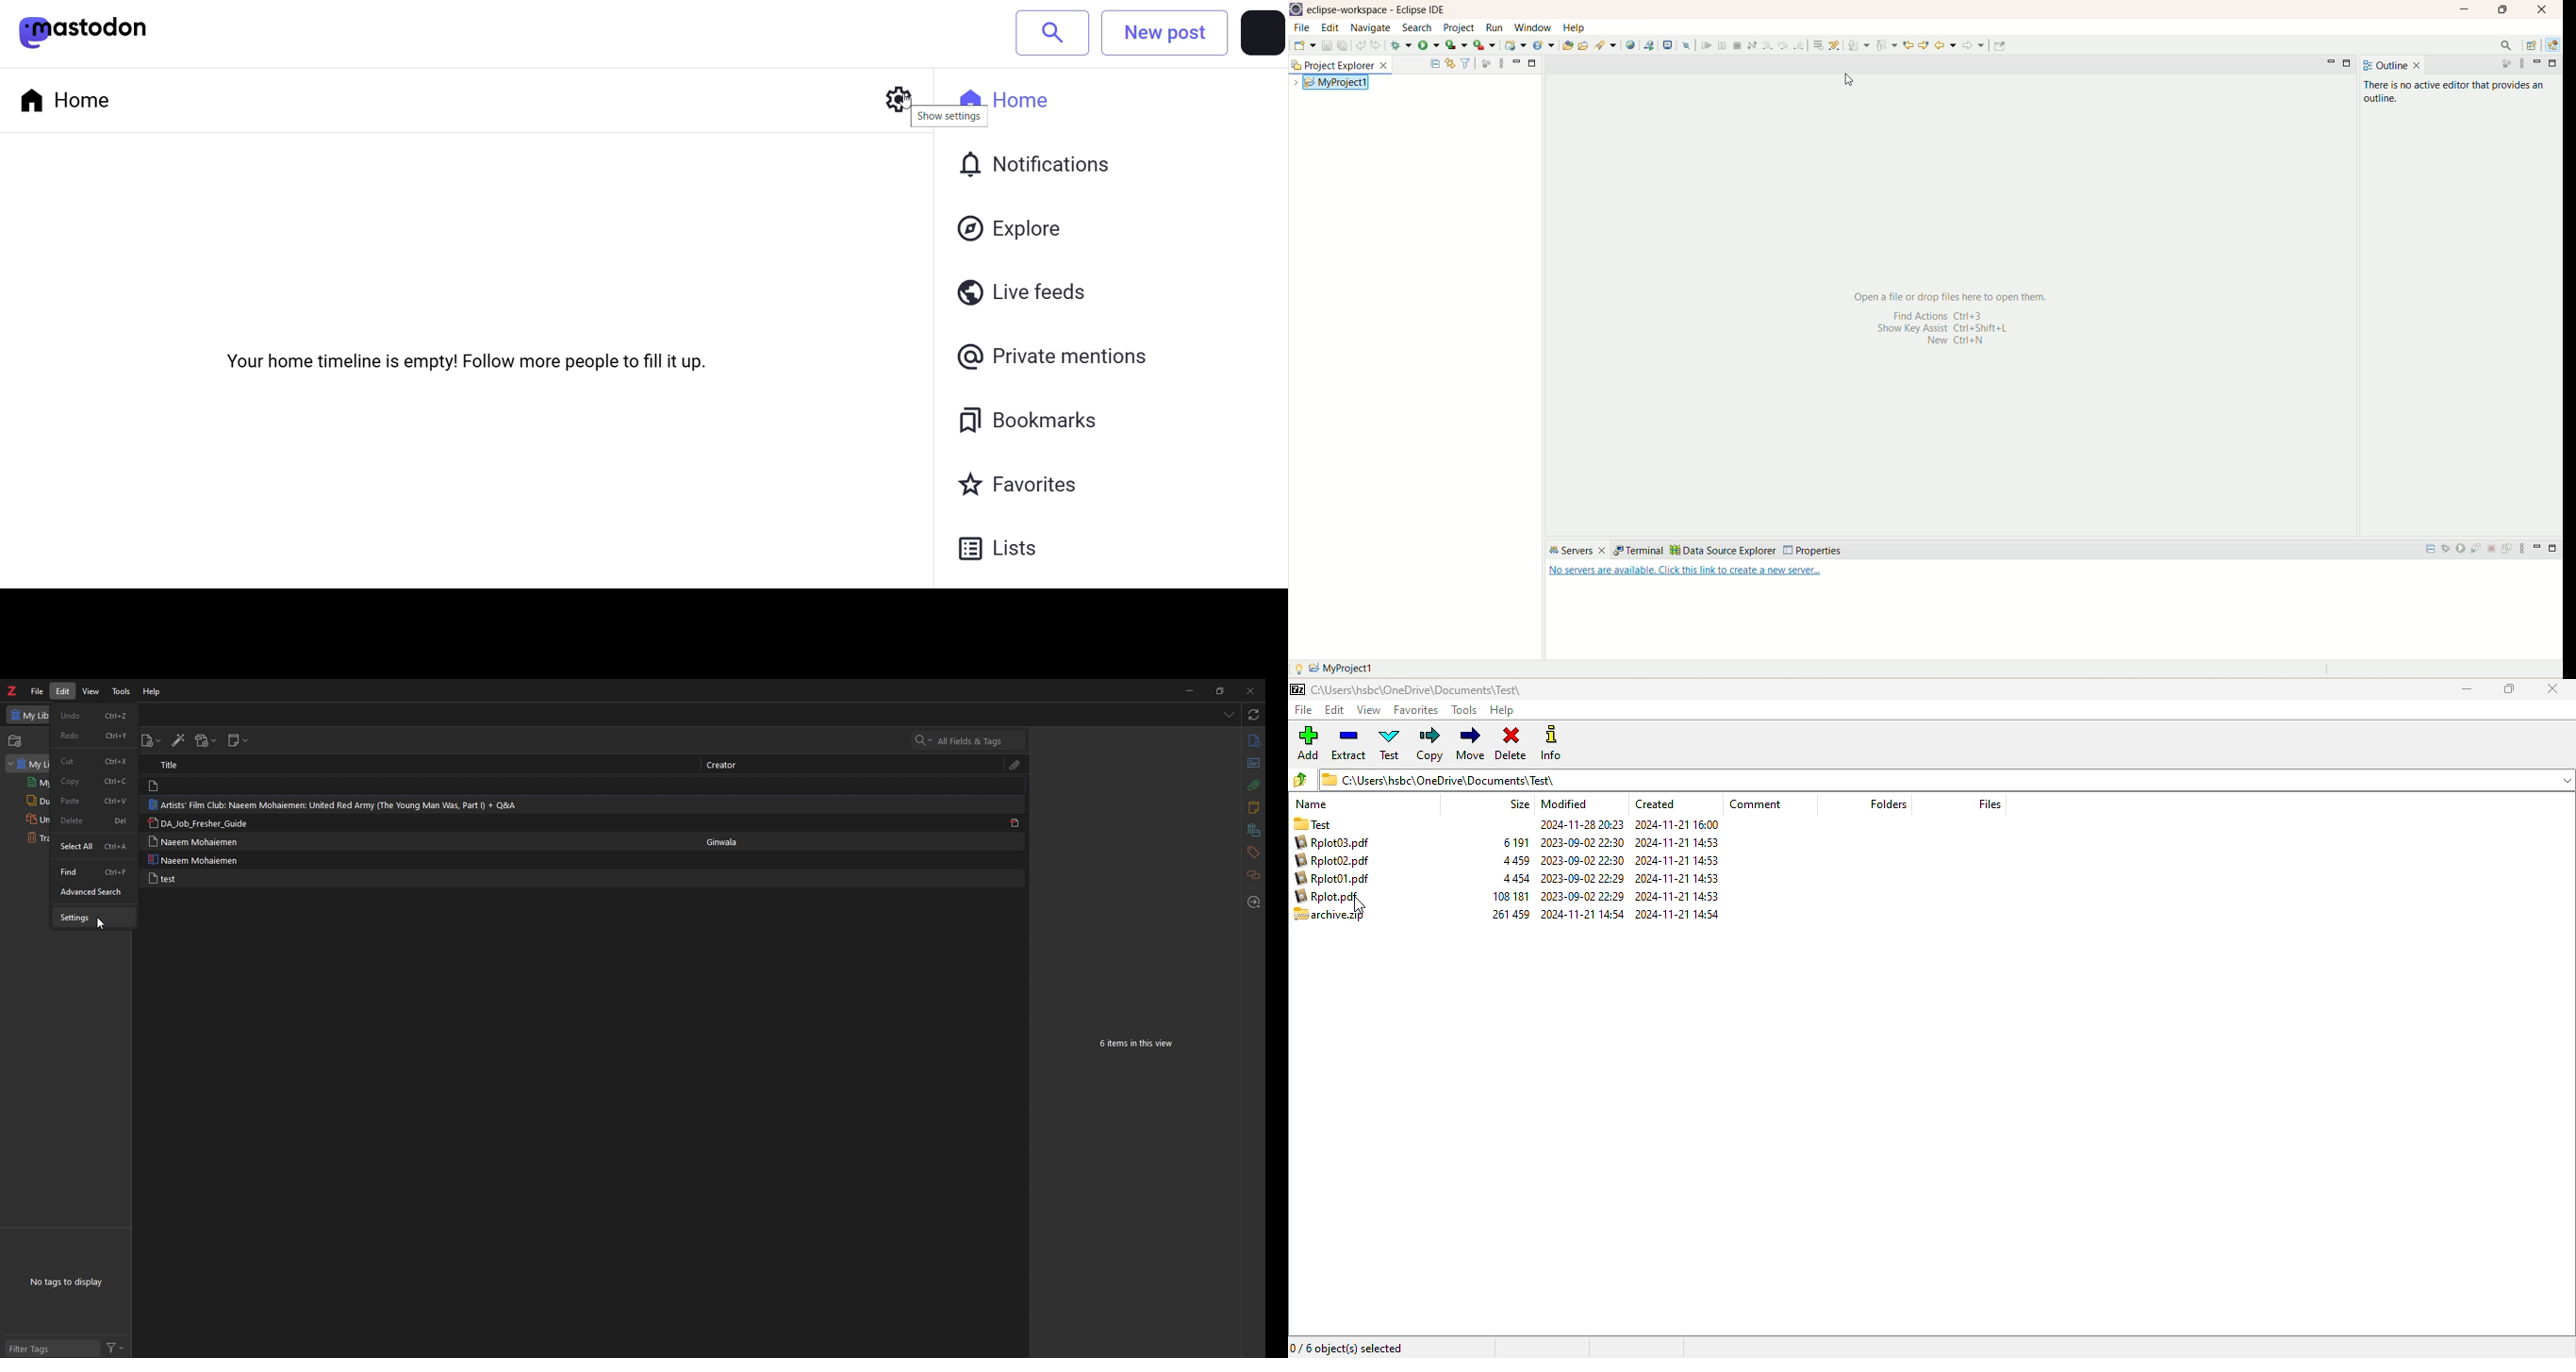 The width and height of the screenshot is (2576, 1372). I want to click on file, so click(1301, 29).